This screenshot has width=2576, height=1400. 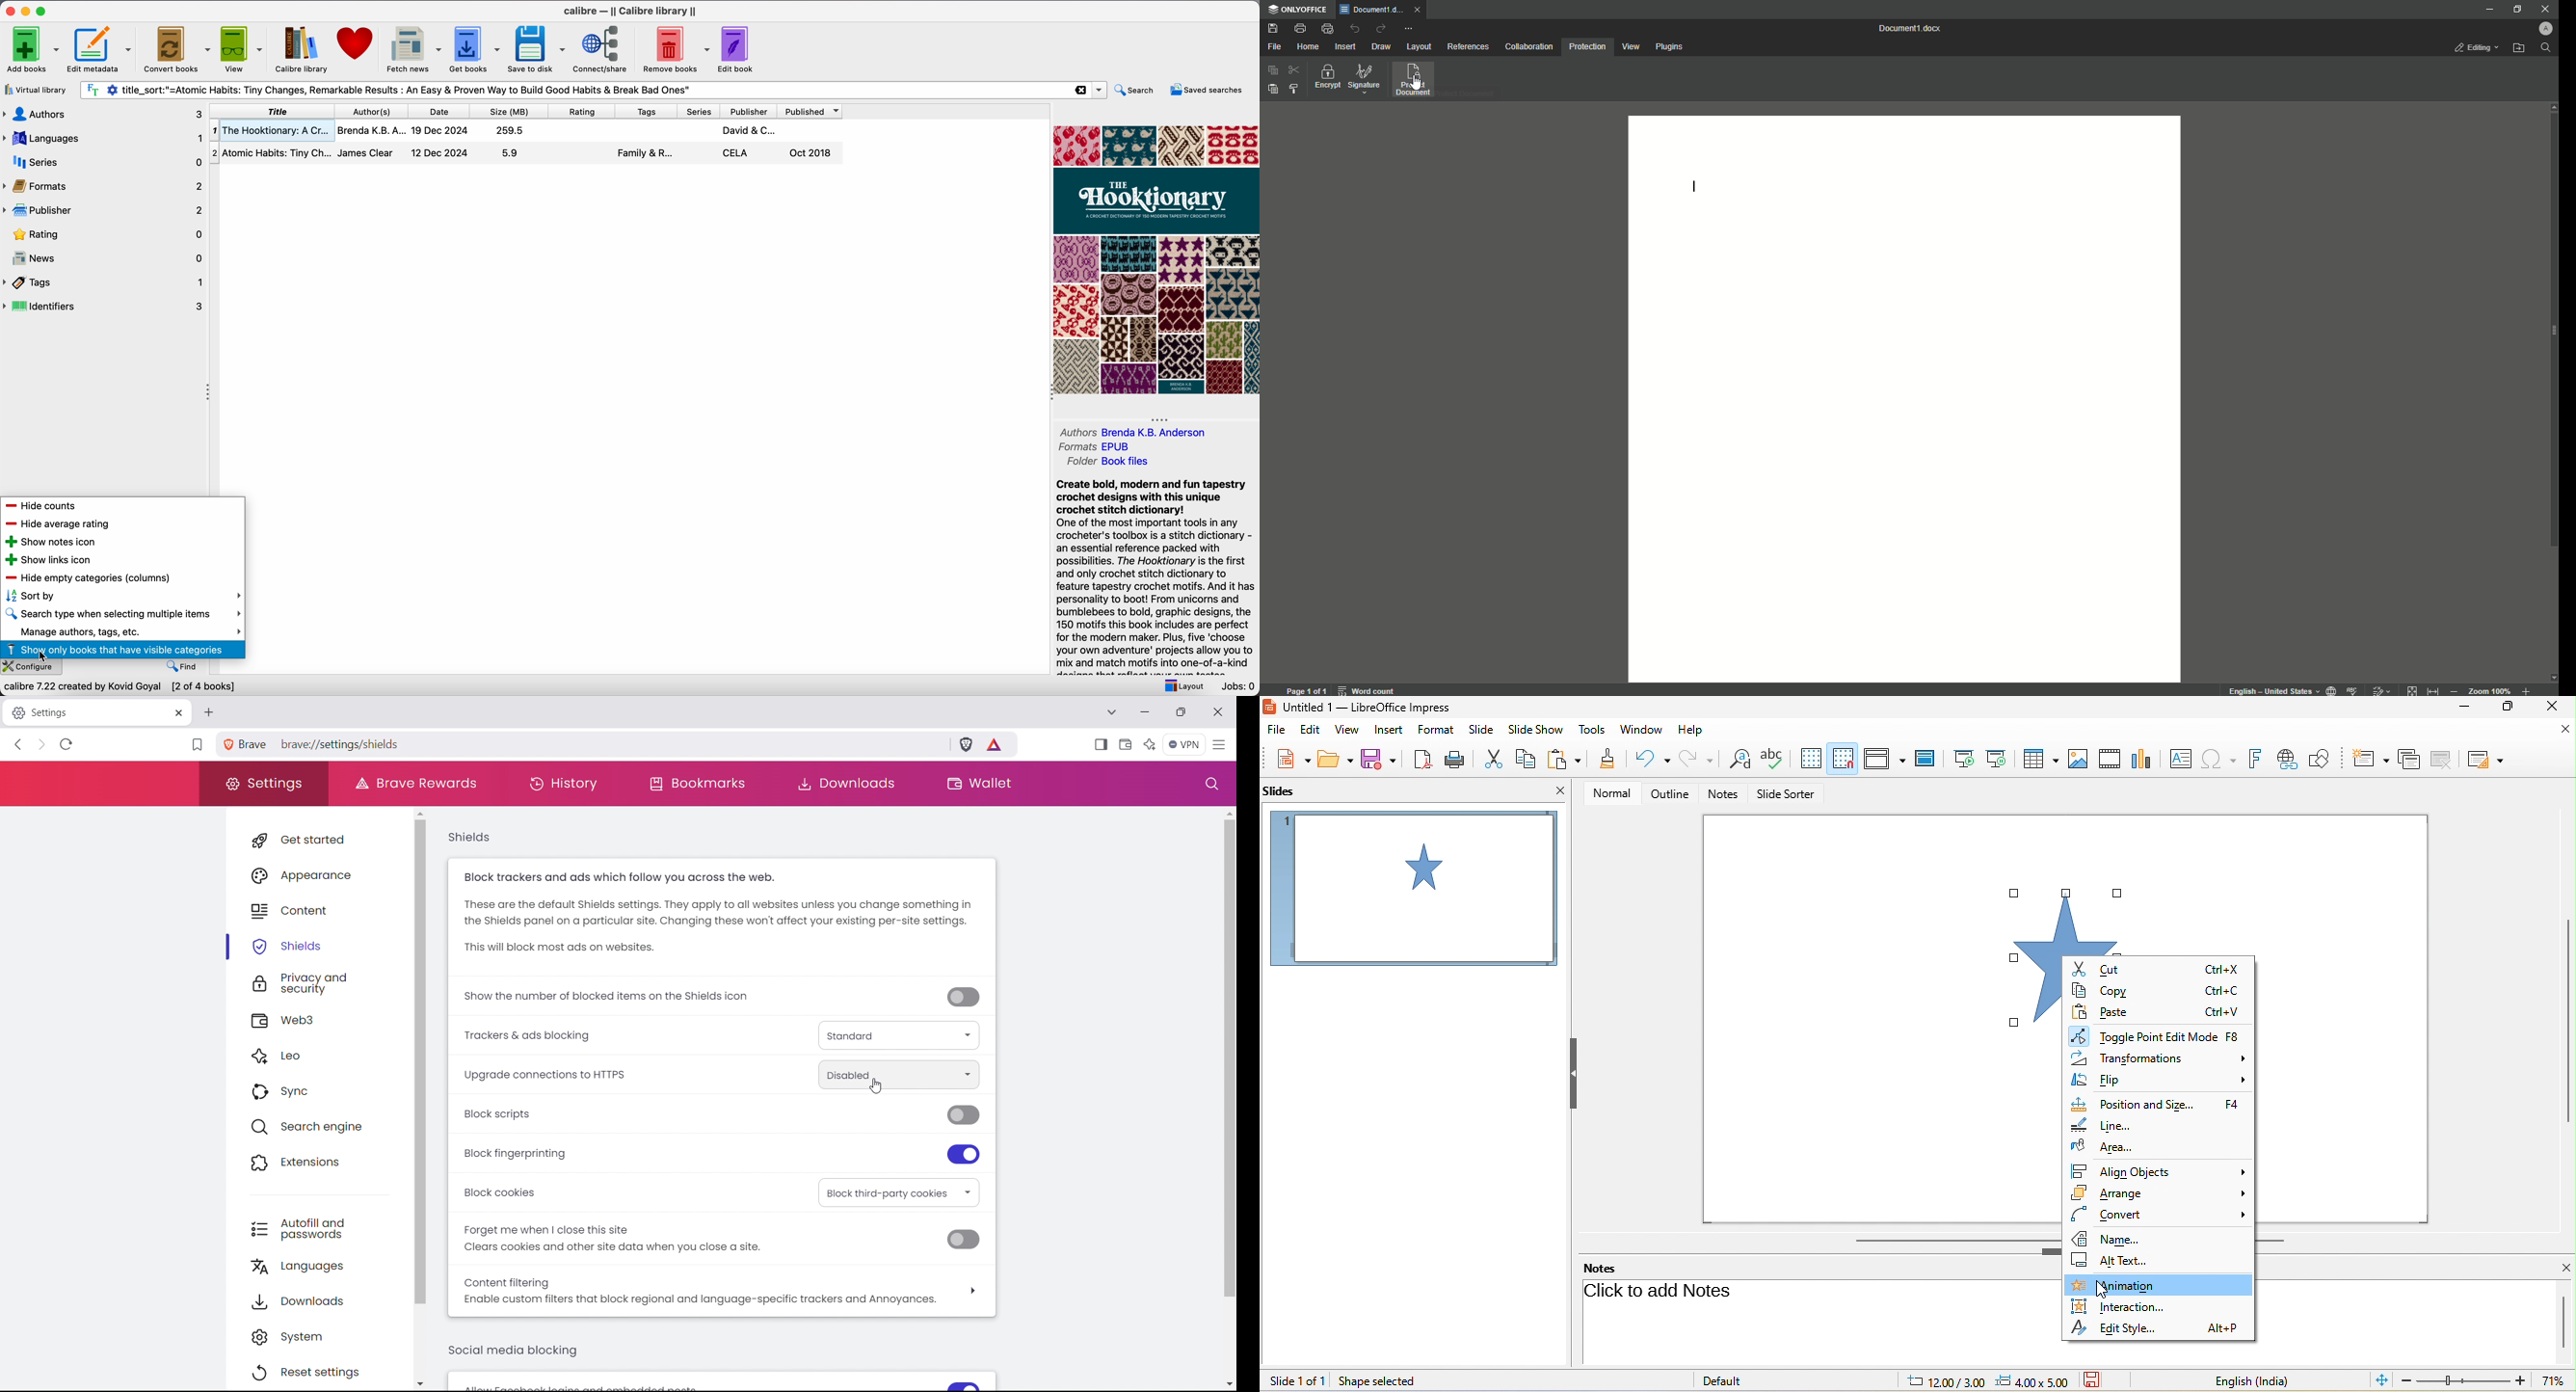 I want to click on Scroll, so click(x=2551, y=363).